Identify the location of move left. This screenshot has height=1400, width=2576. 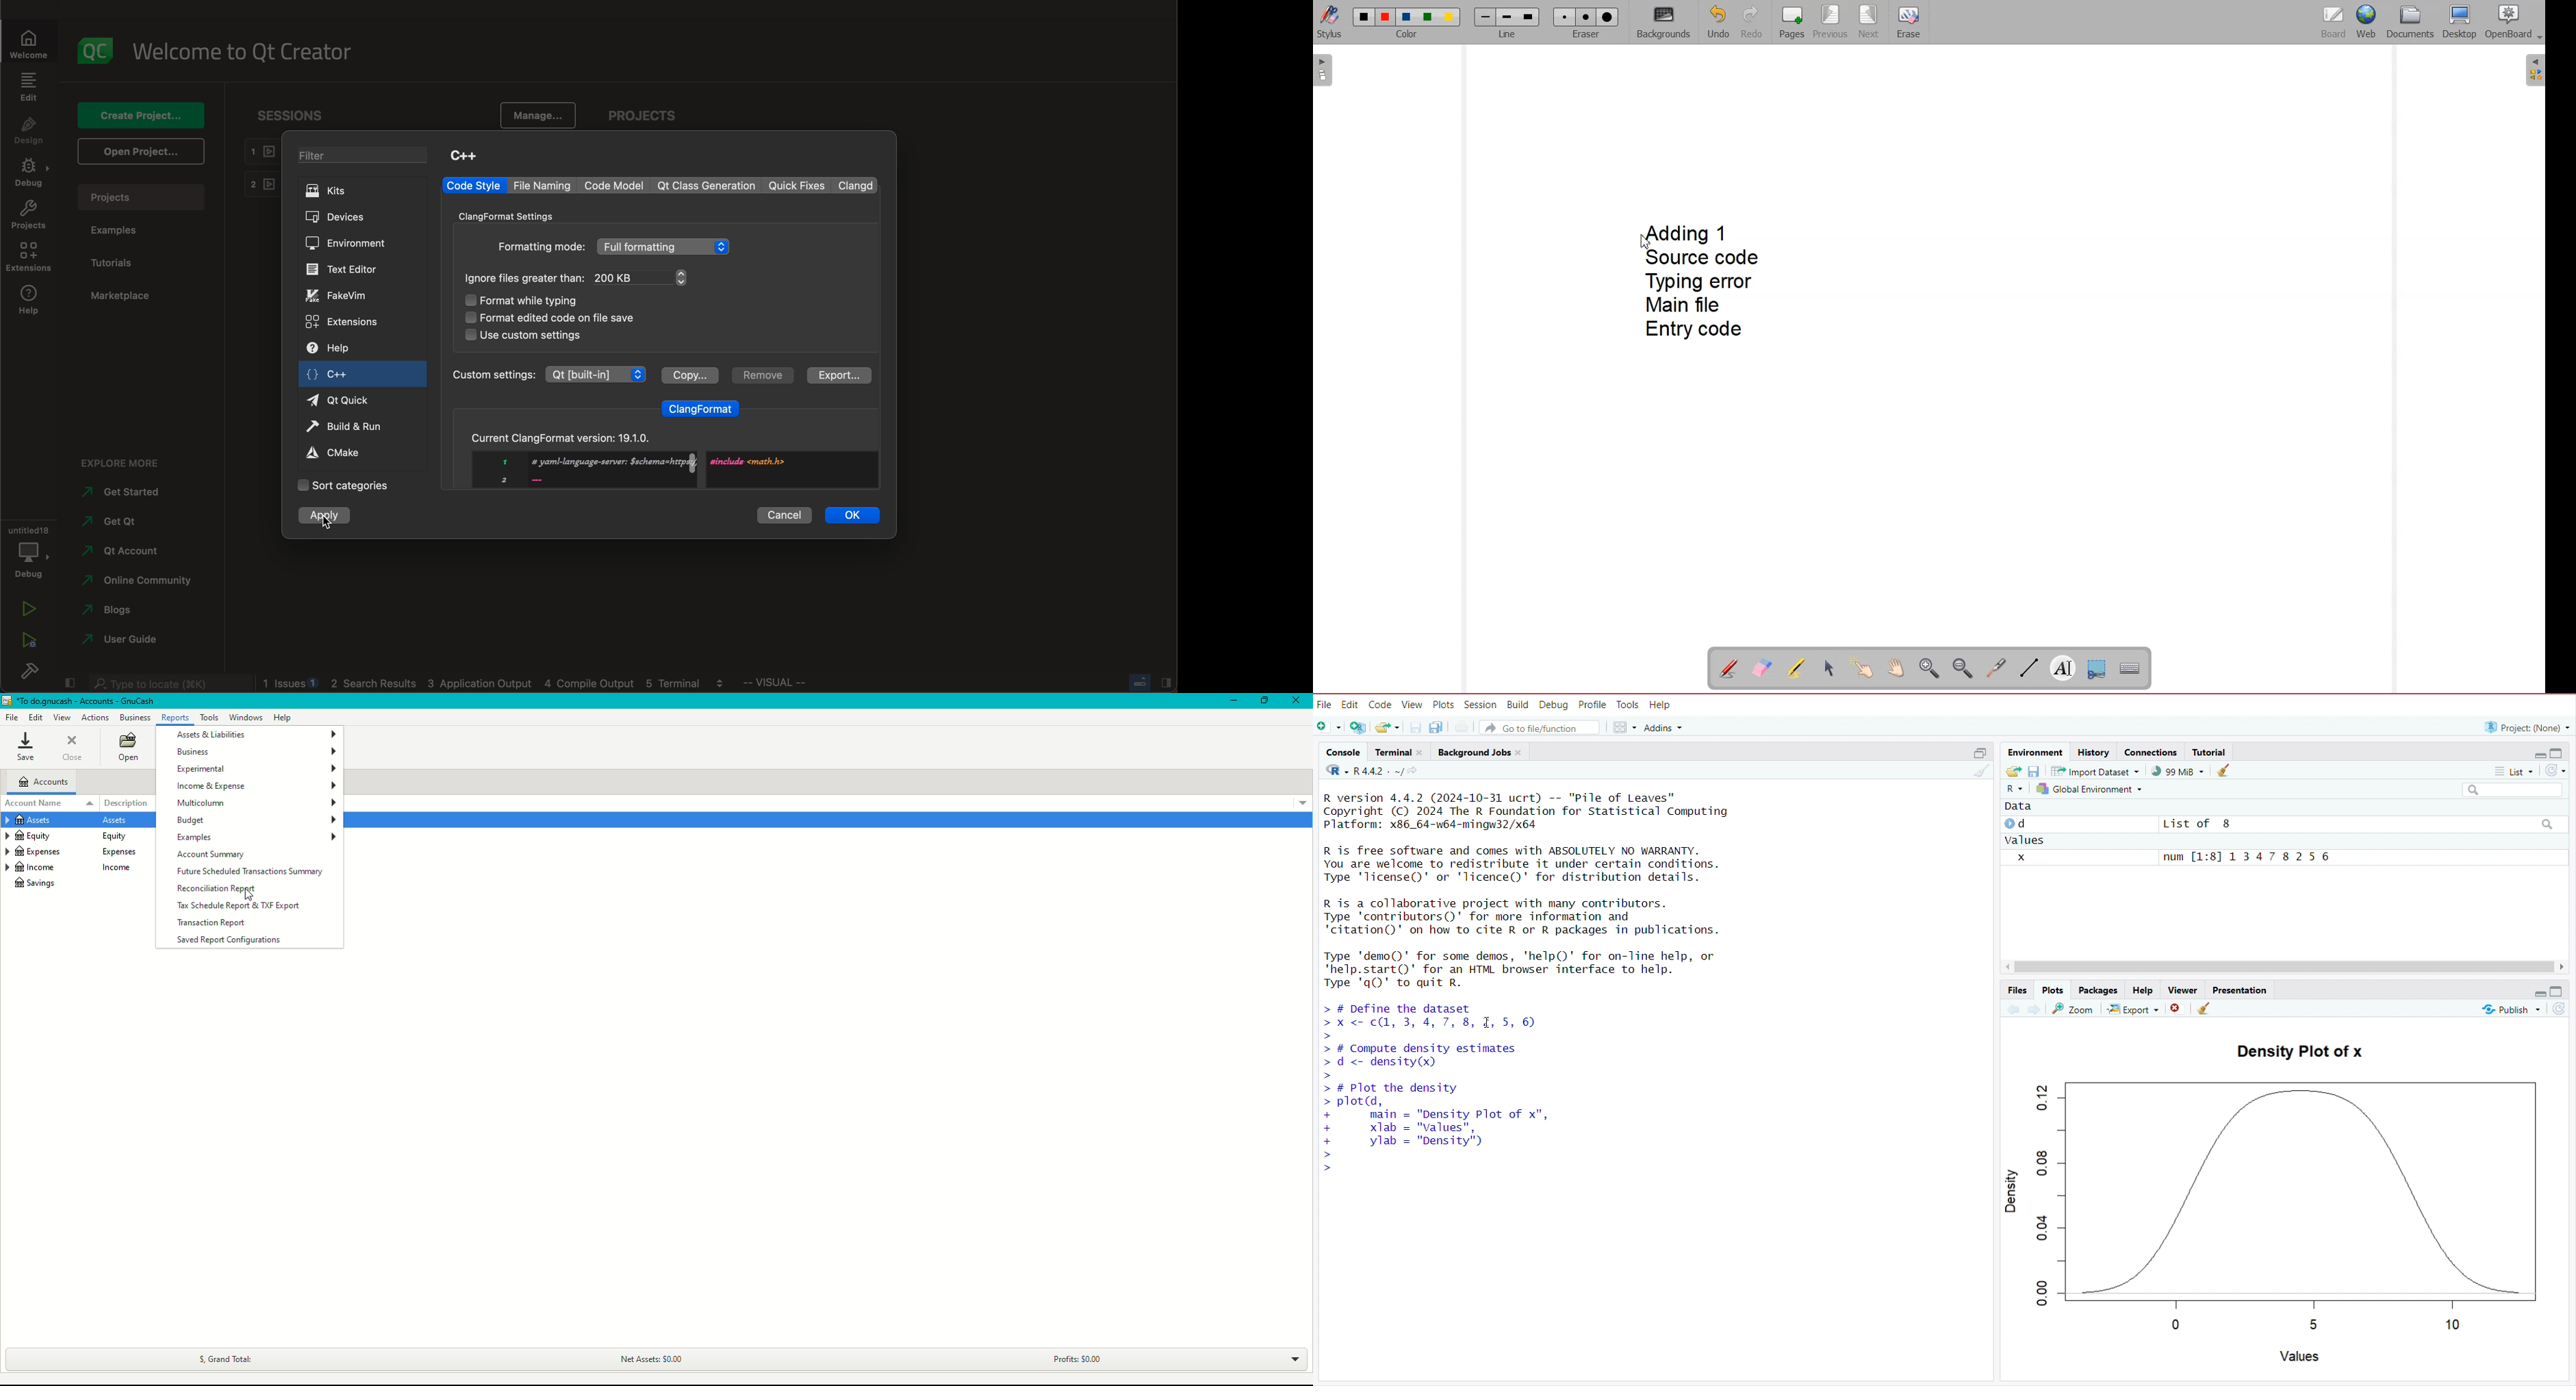
(2005, 965).